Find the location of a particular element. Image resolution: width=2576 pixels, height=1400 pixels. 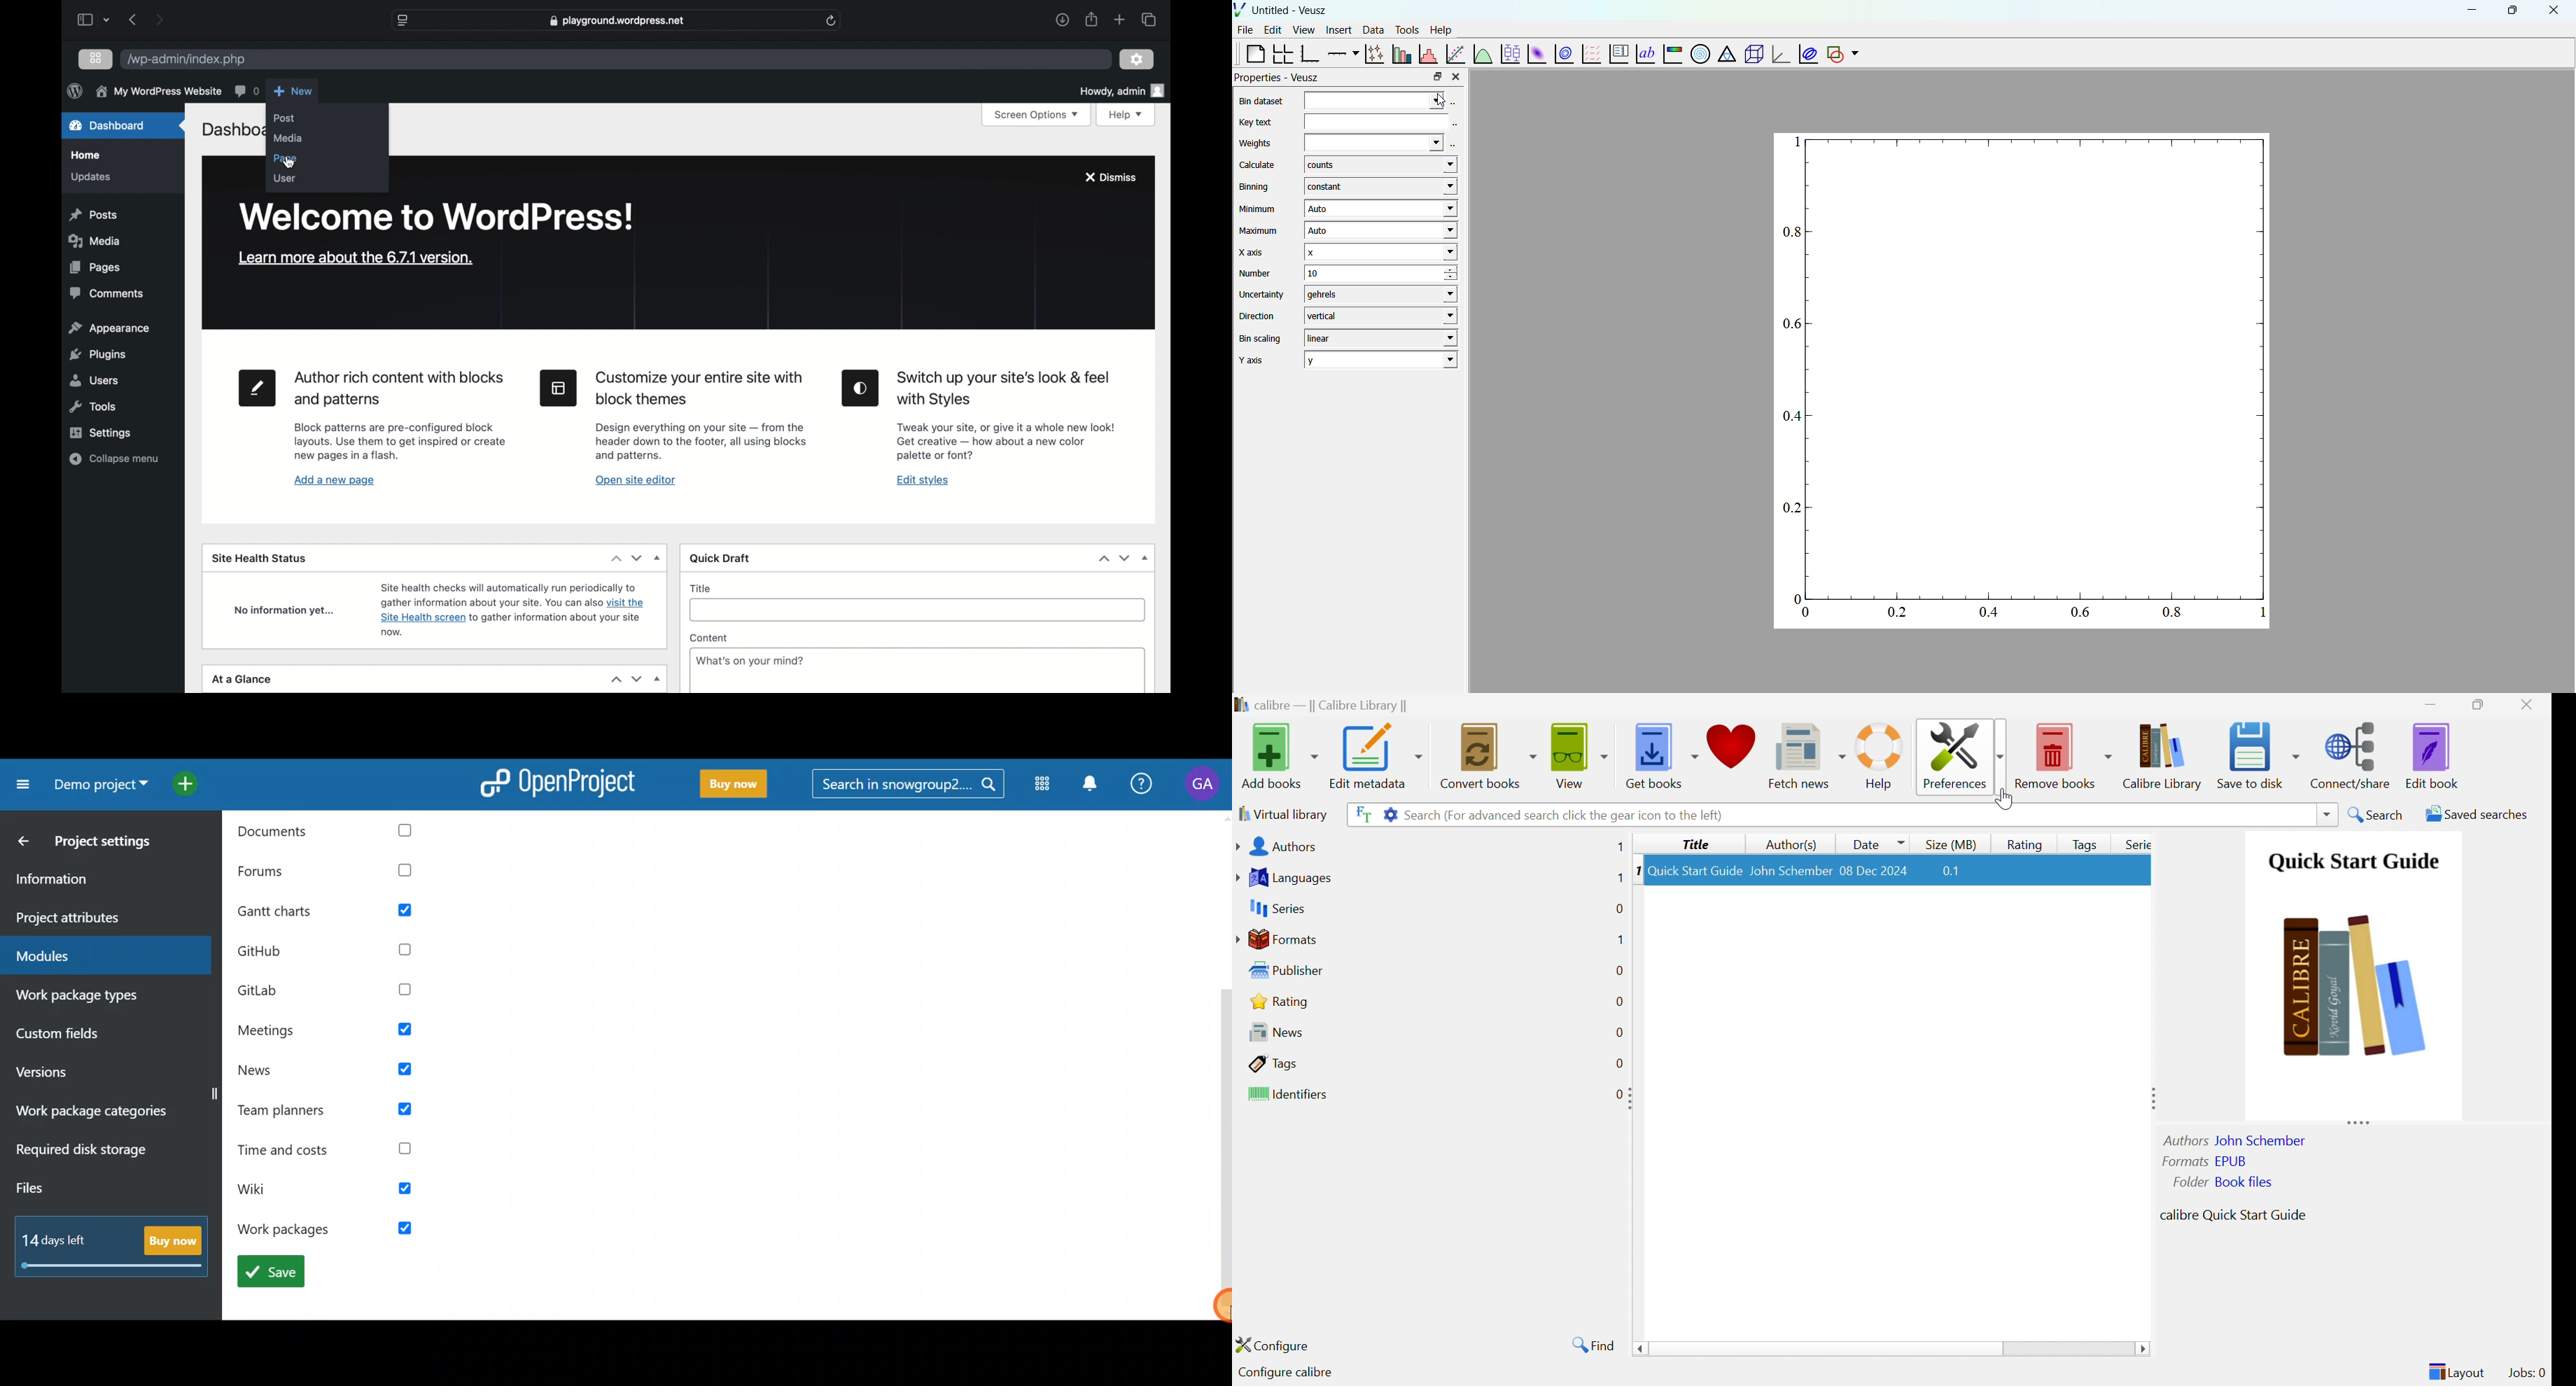

Virtual library is located at coordinates (1282, 813).